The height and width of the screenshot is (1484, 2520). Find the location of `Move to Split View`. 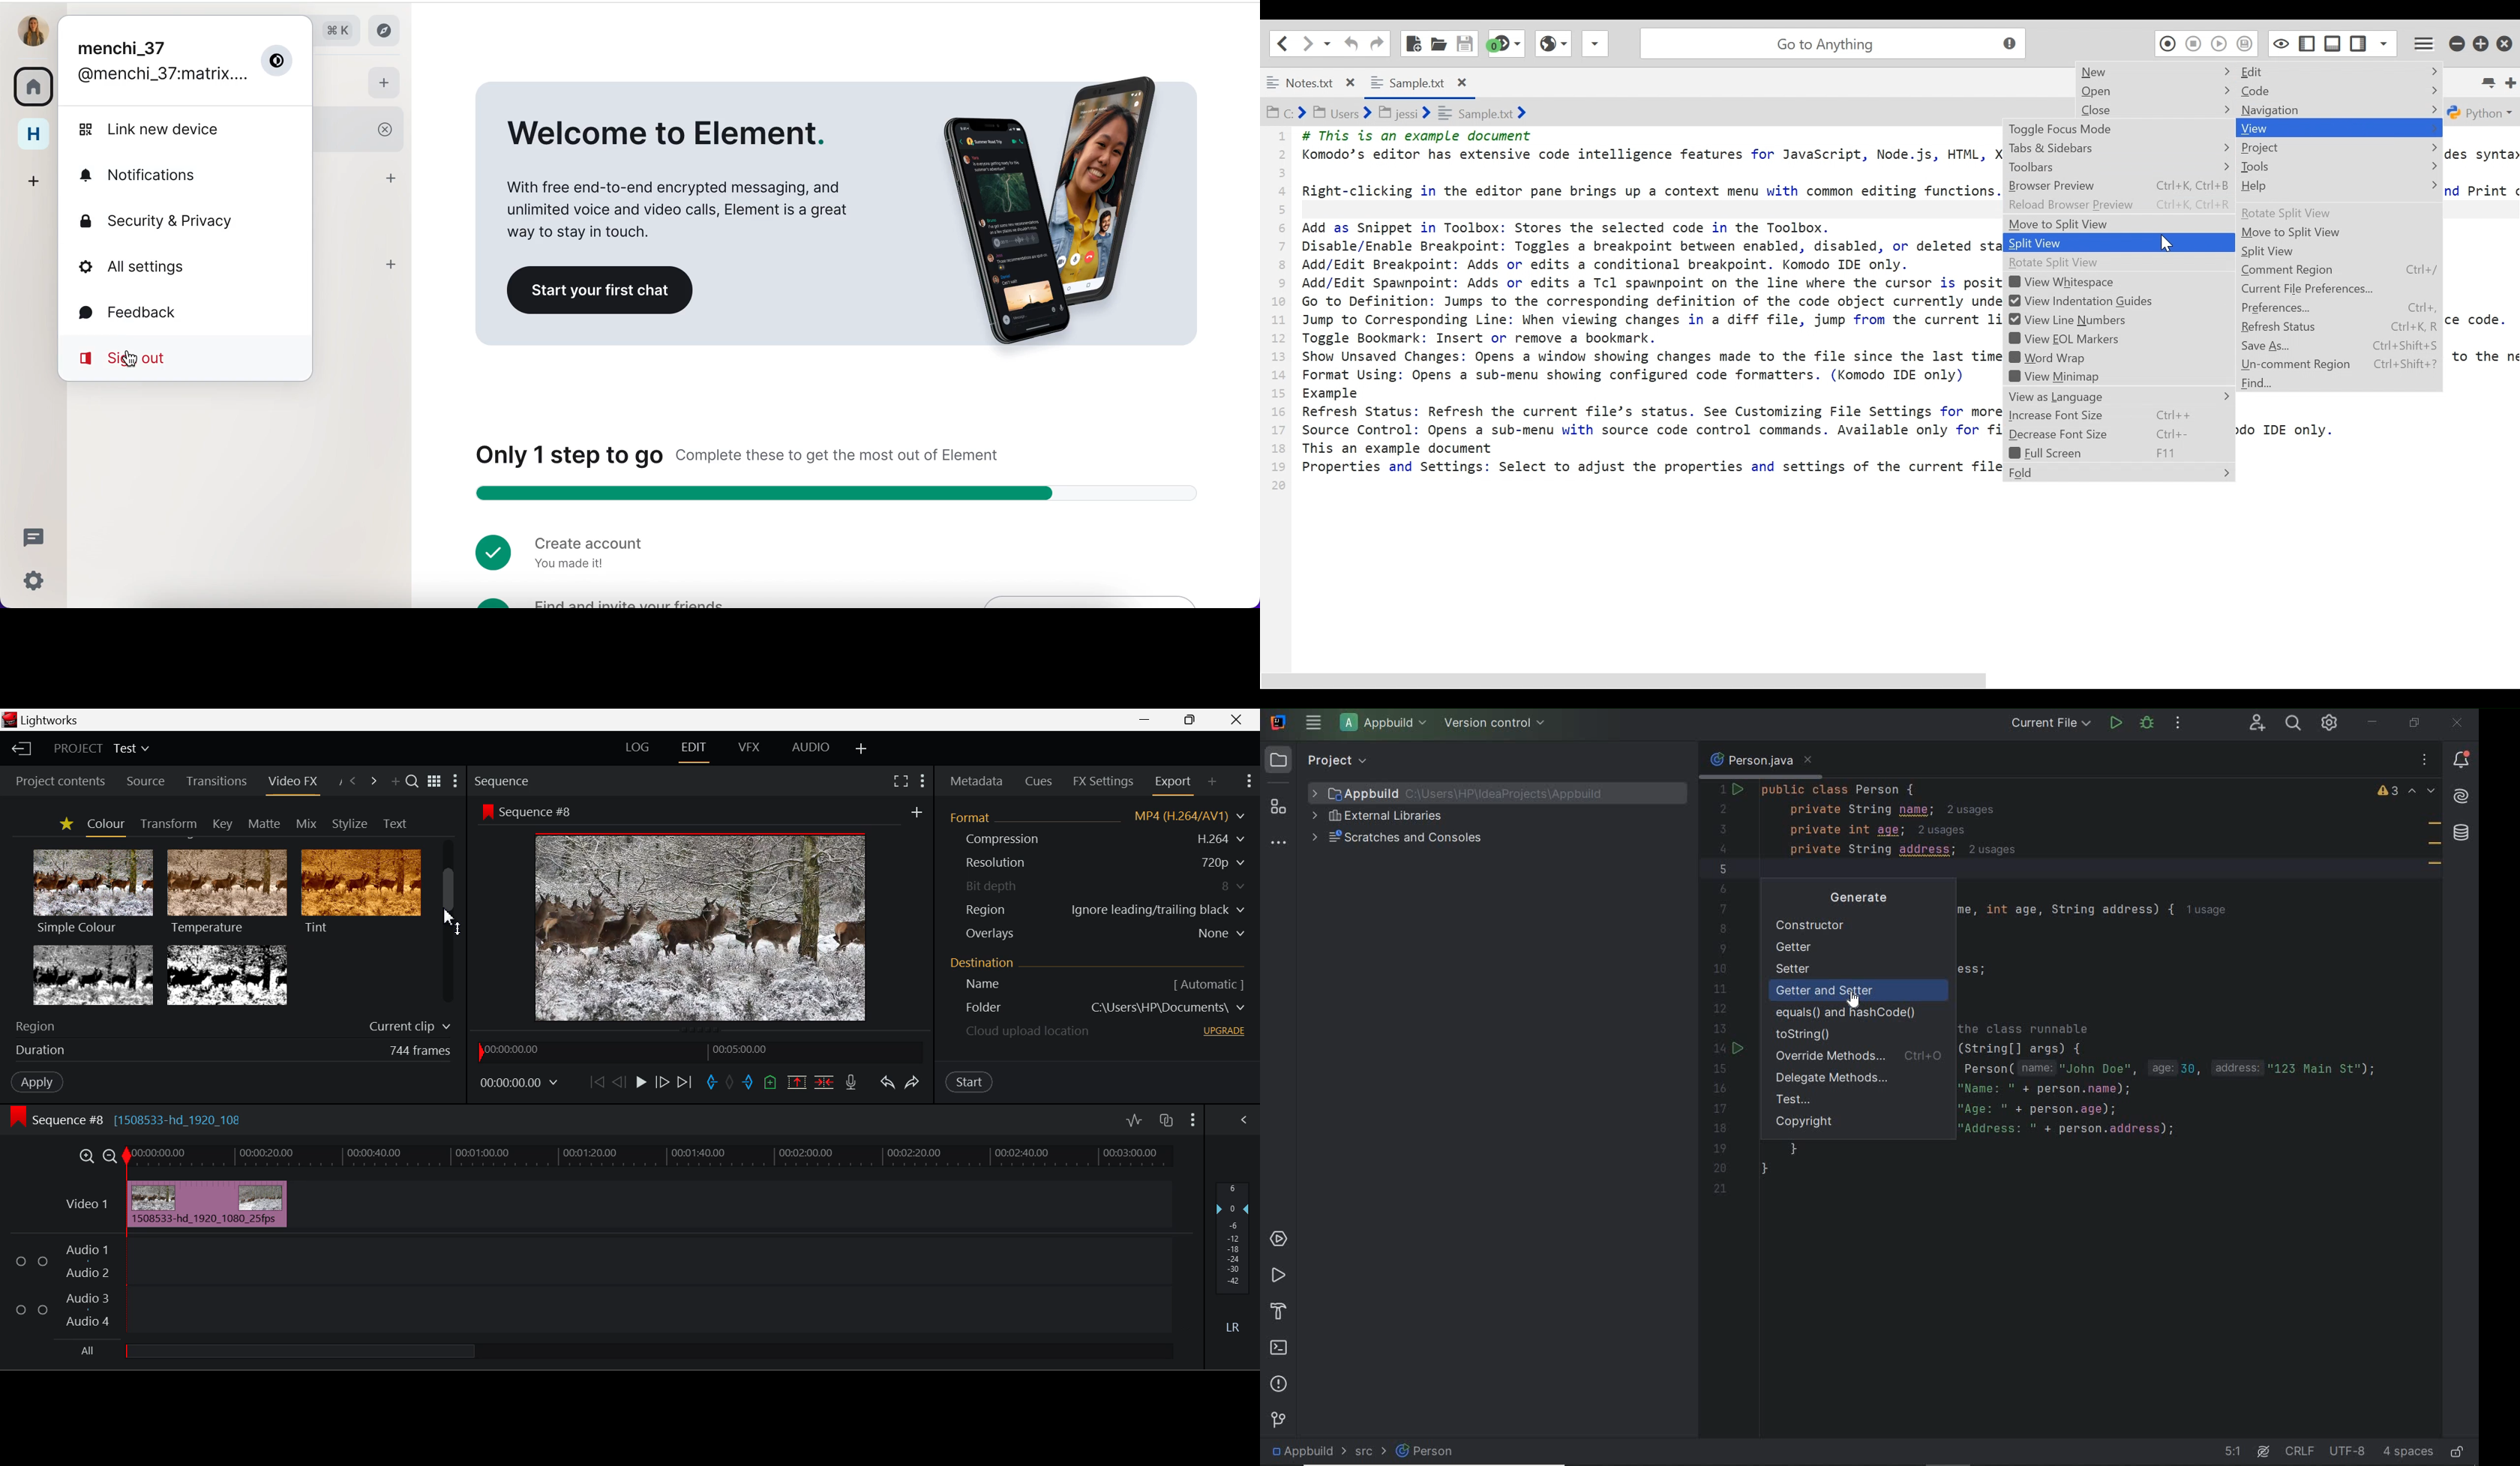

Move to Split View is located at coordinates (2338, 234).